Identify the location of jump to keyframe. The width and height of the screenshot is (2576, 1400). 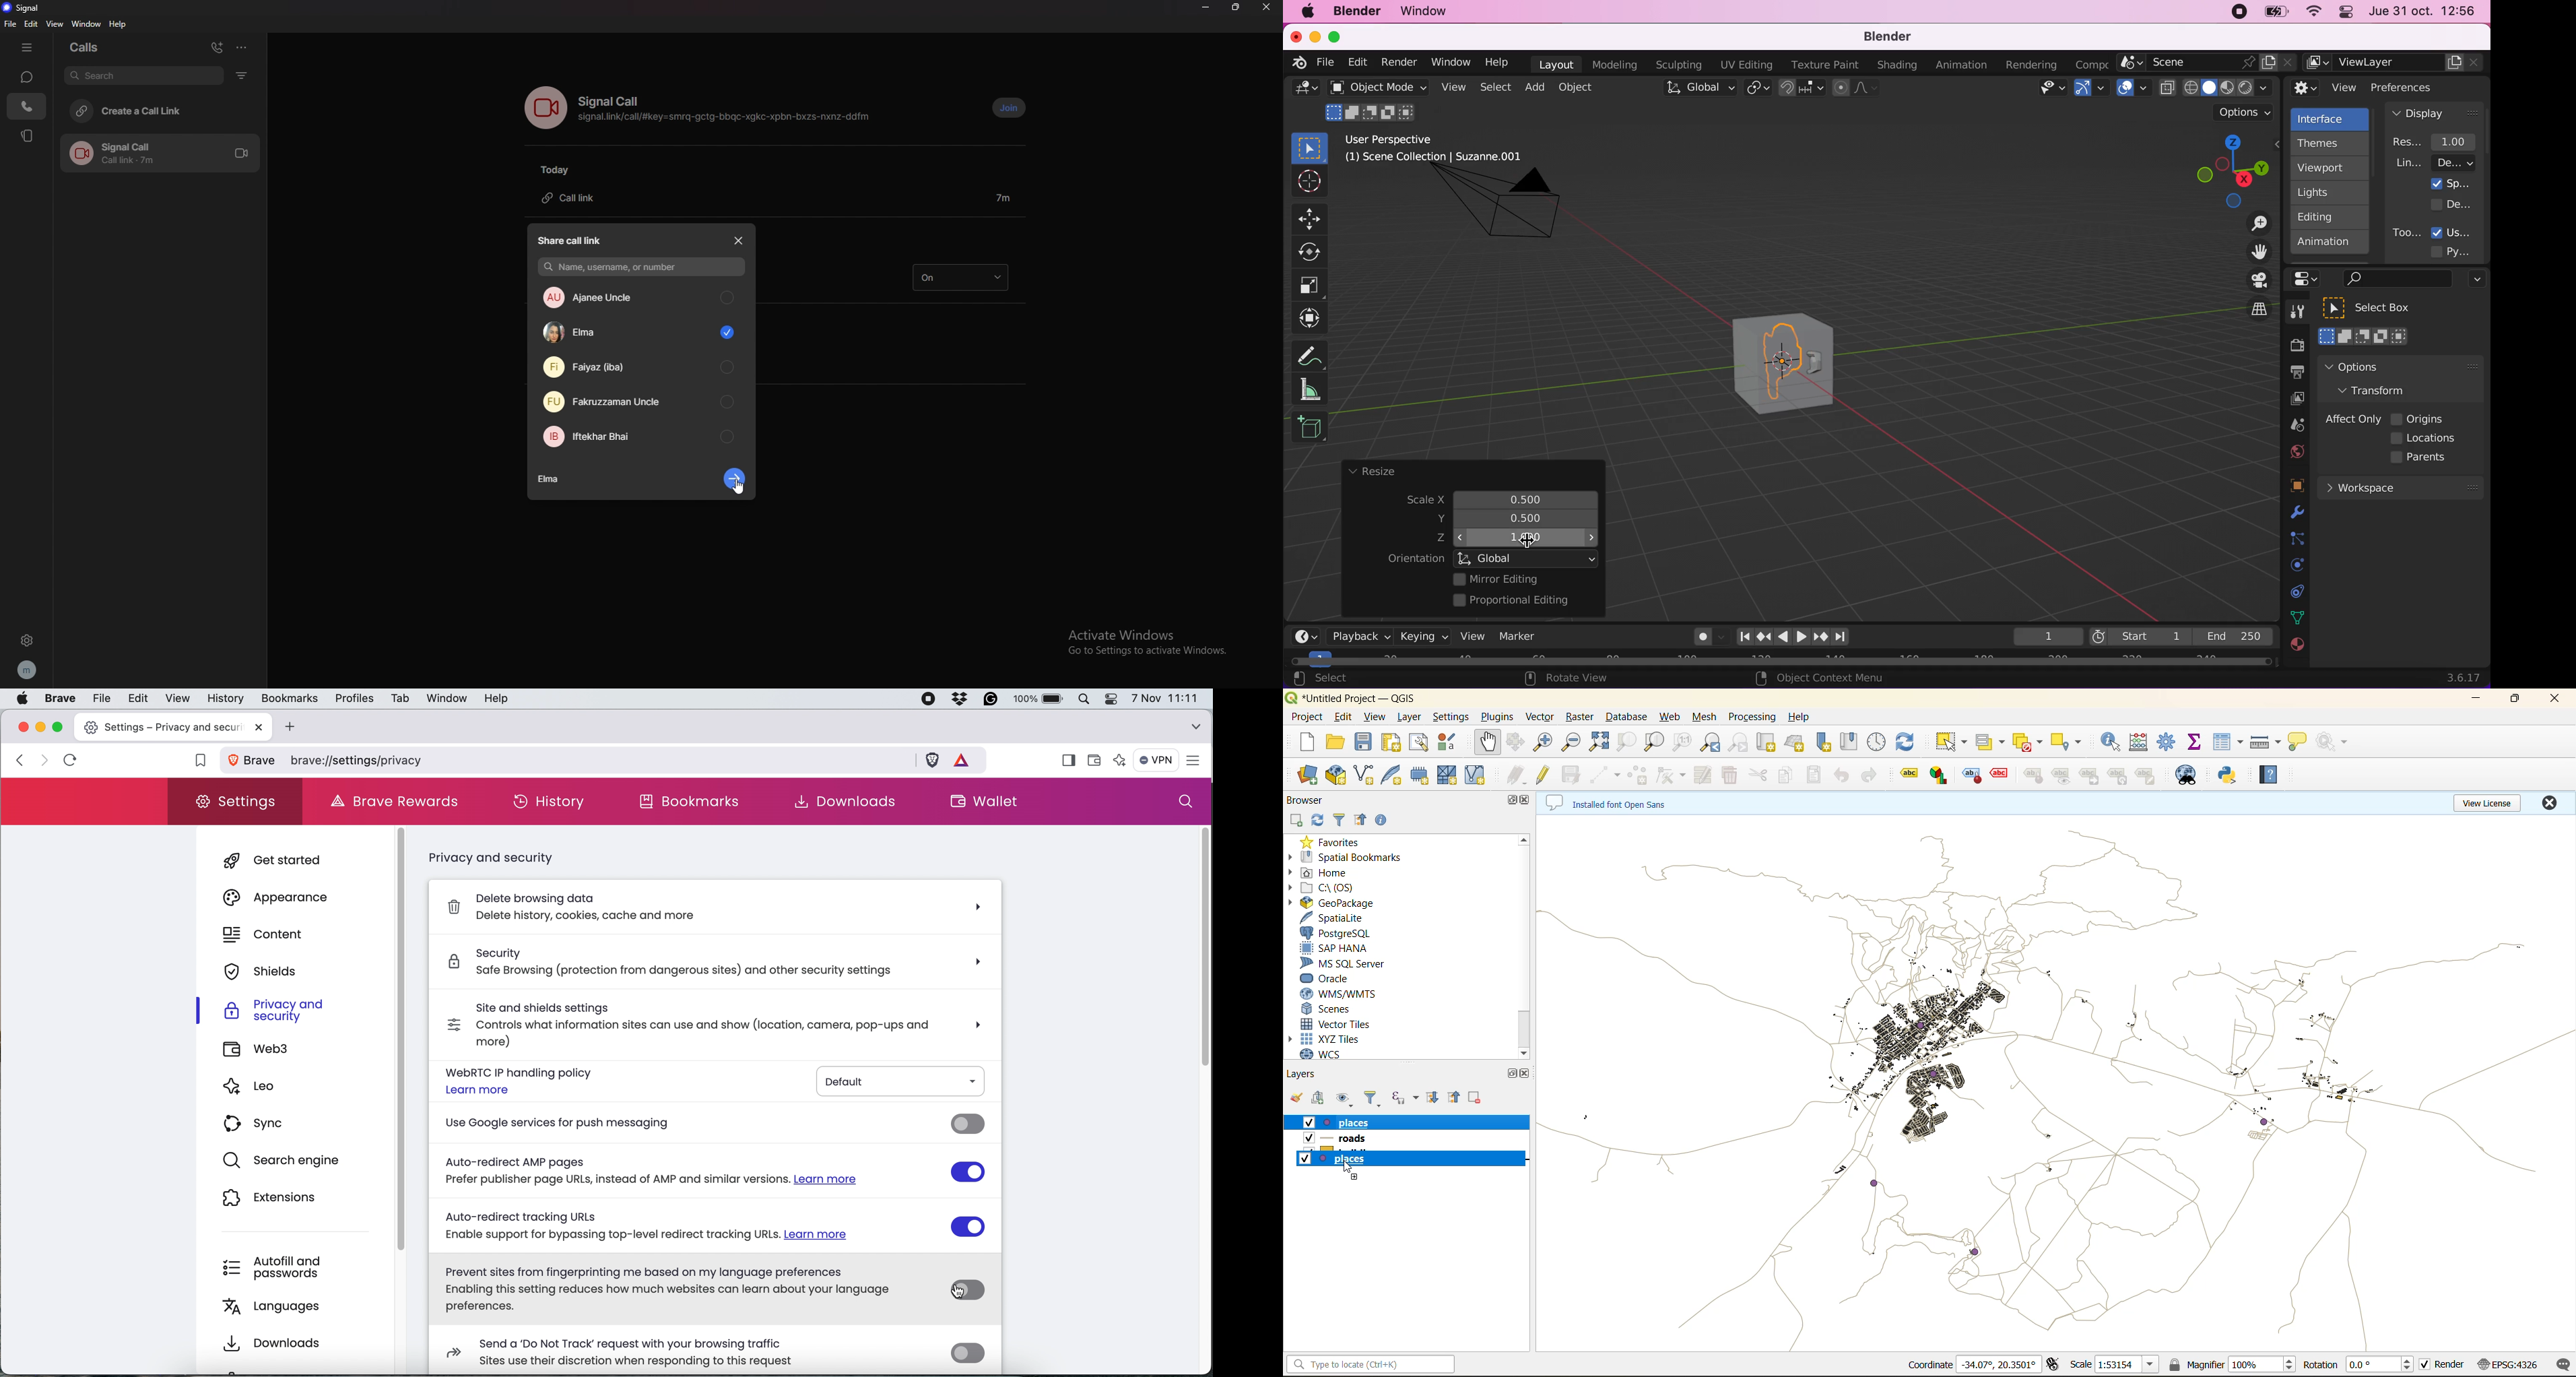
(1764, 637).